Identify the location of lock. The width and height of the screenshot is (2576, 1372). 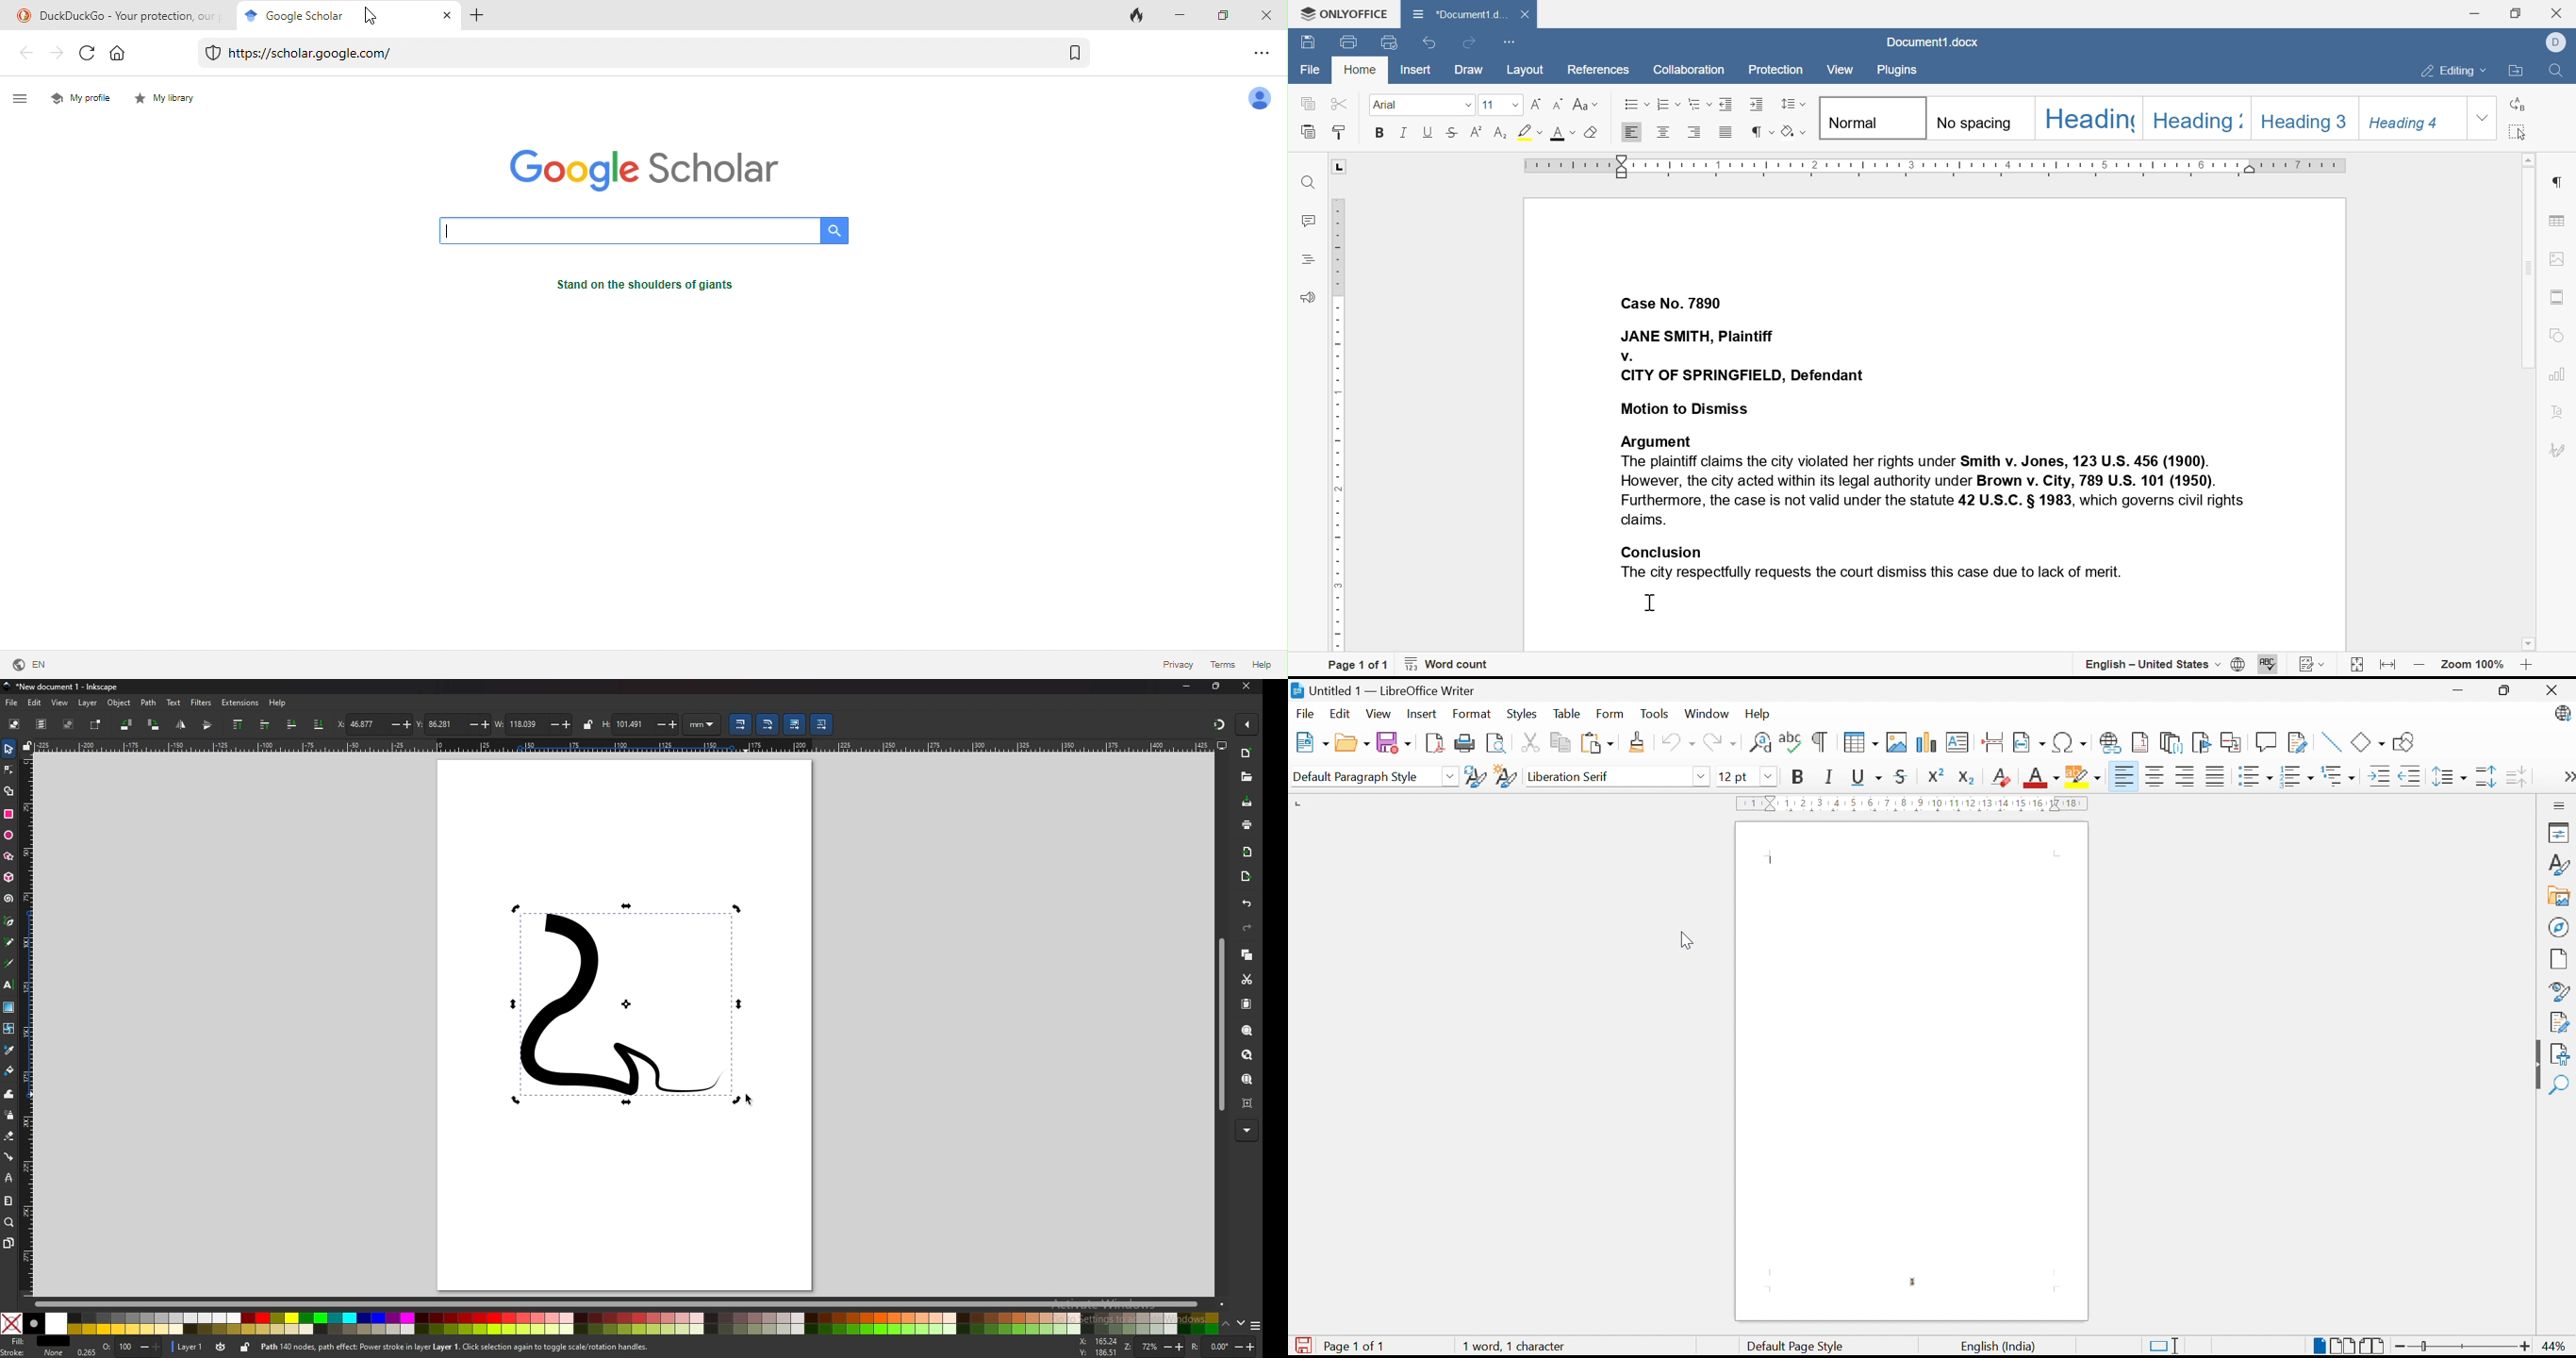
(587, 724).